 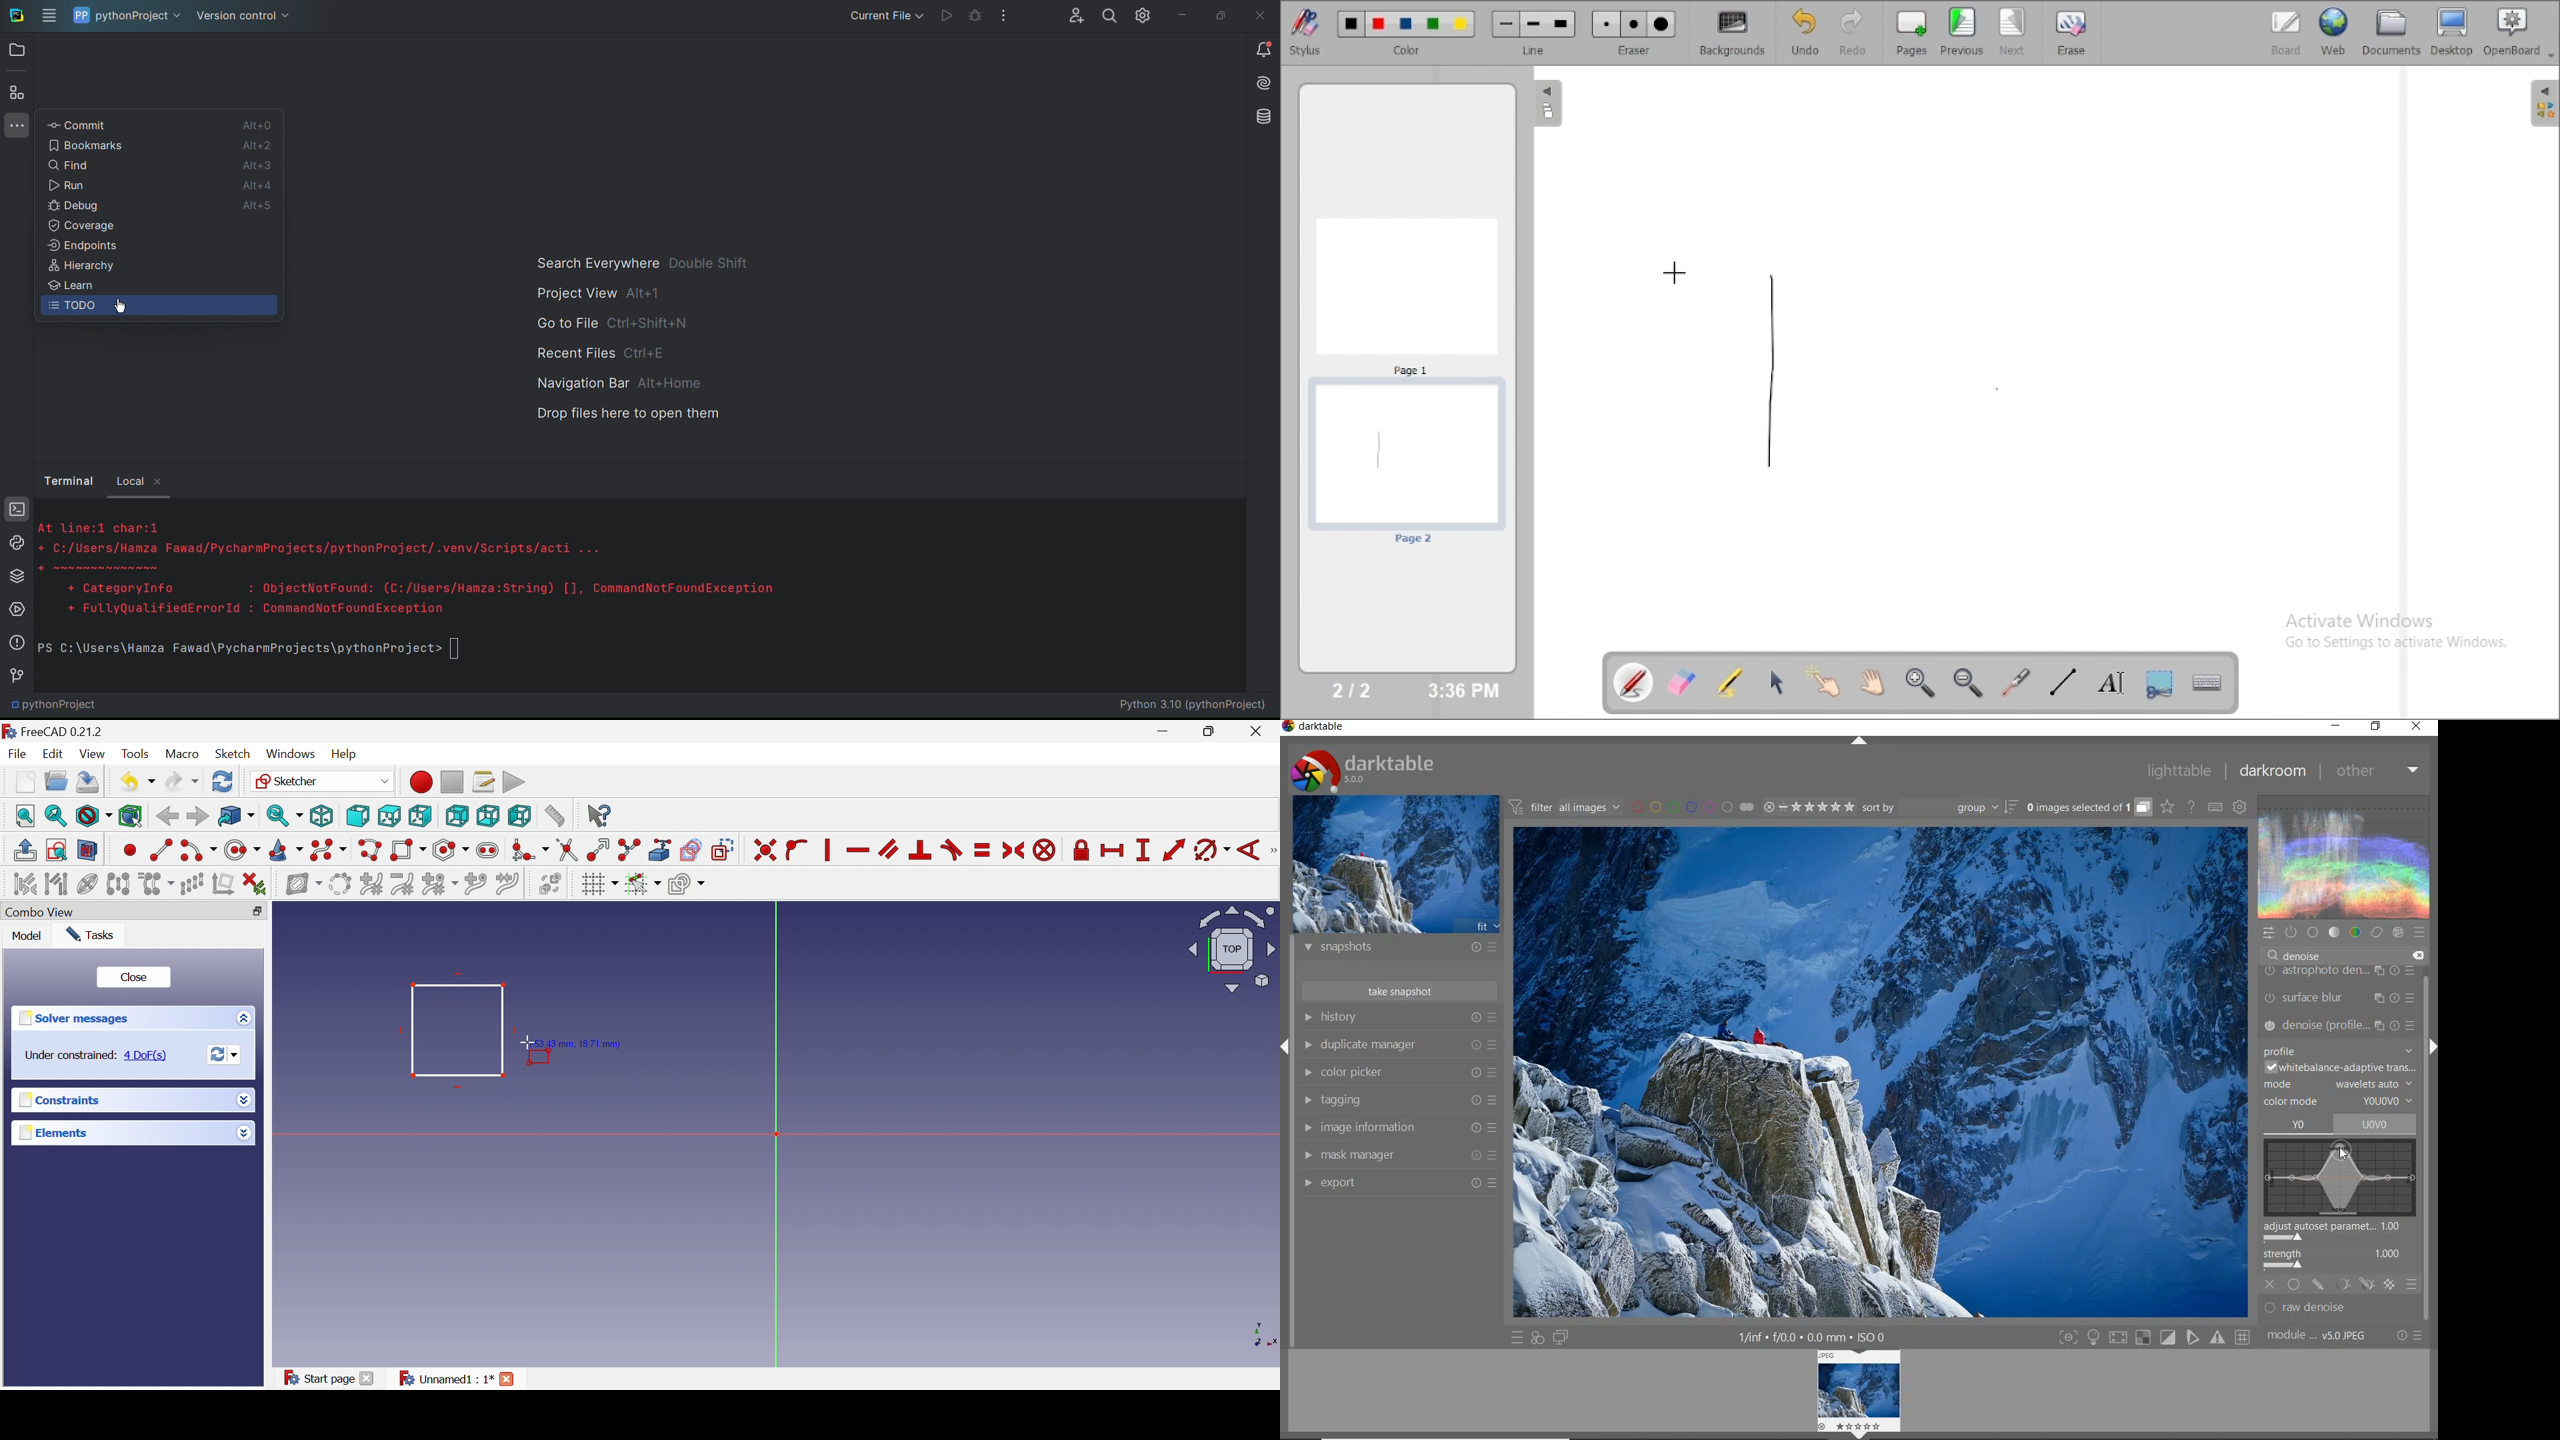 What do you see at coordinates (444, 1379) in the screenshot?
I see `Unnamed : 1` at bounding box center [444, 1379].